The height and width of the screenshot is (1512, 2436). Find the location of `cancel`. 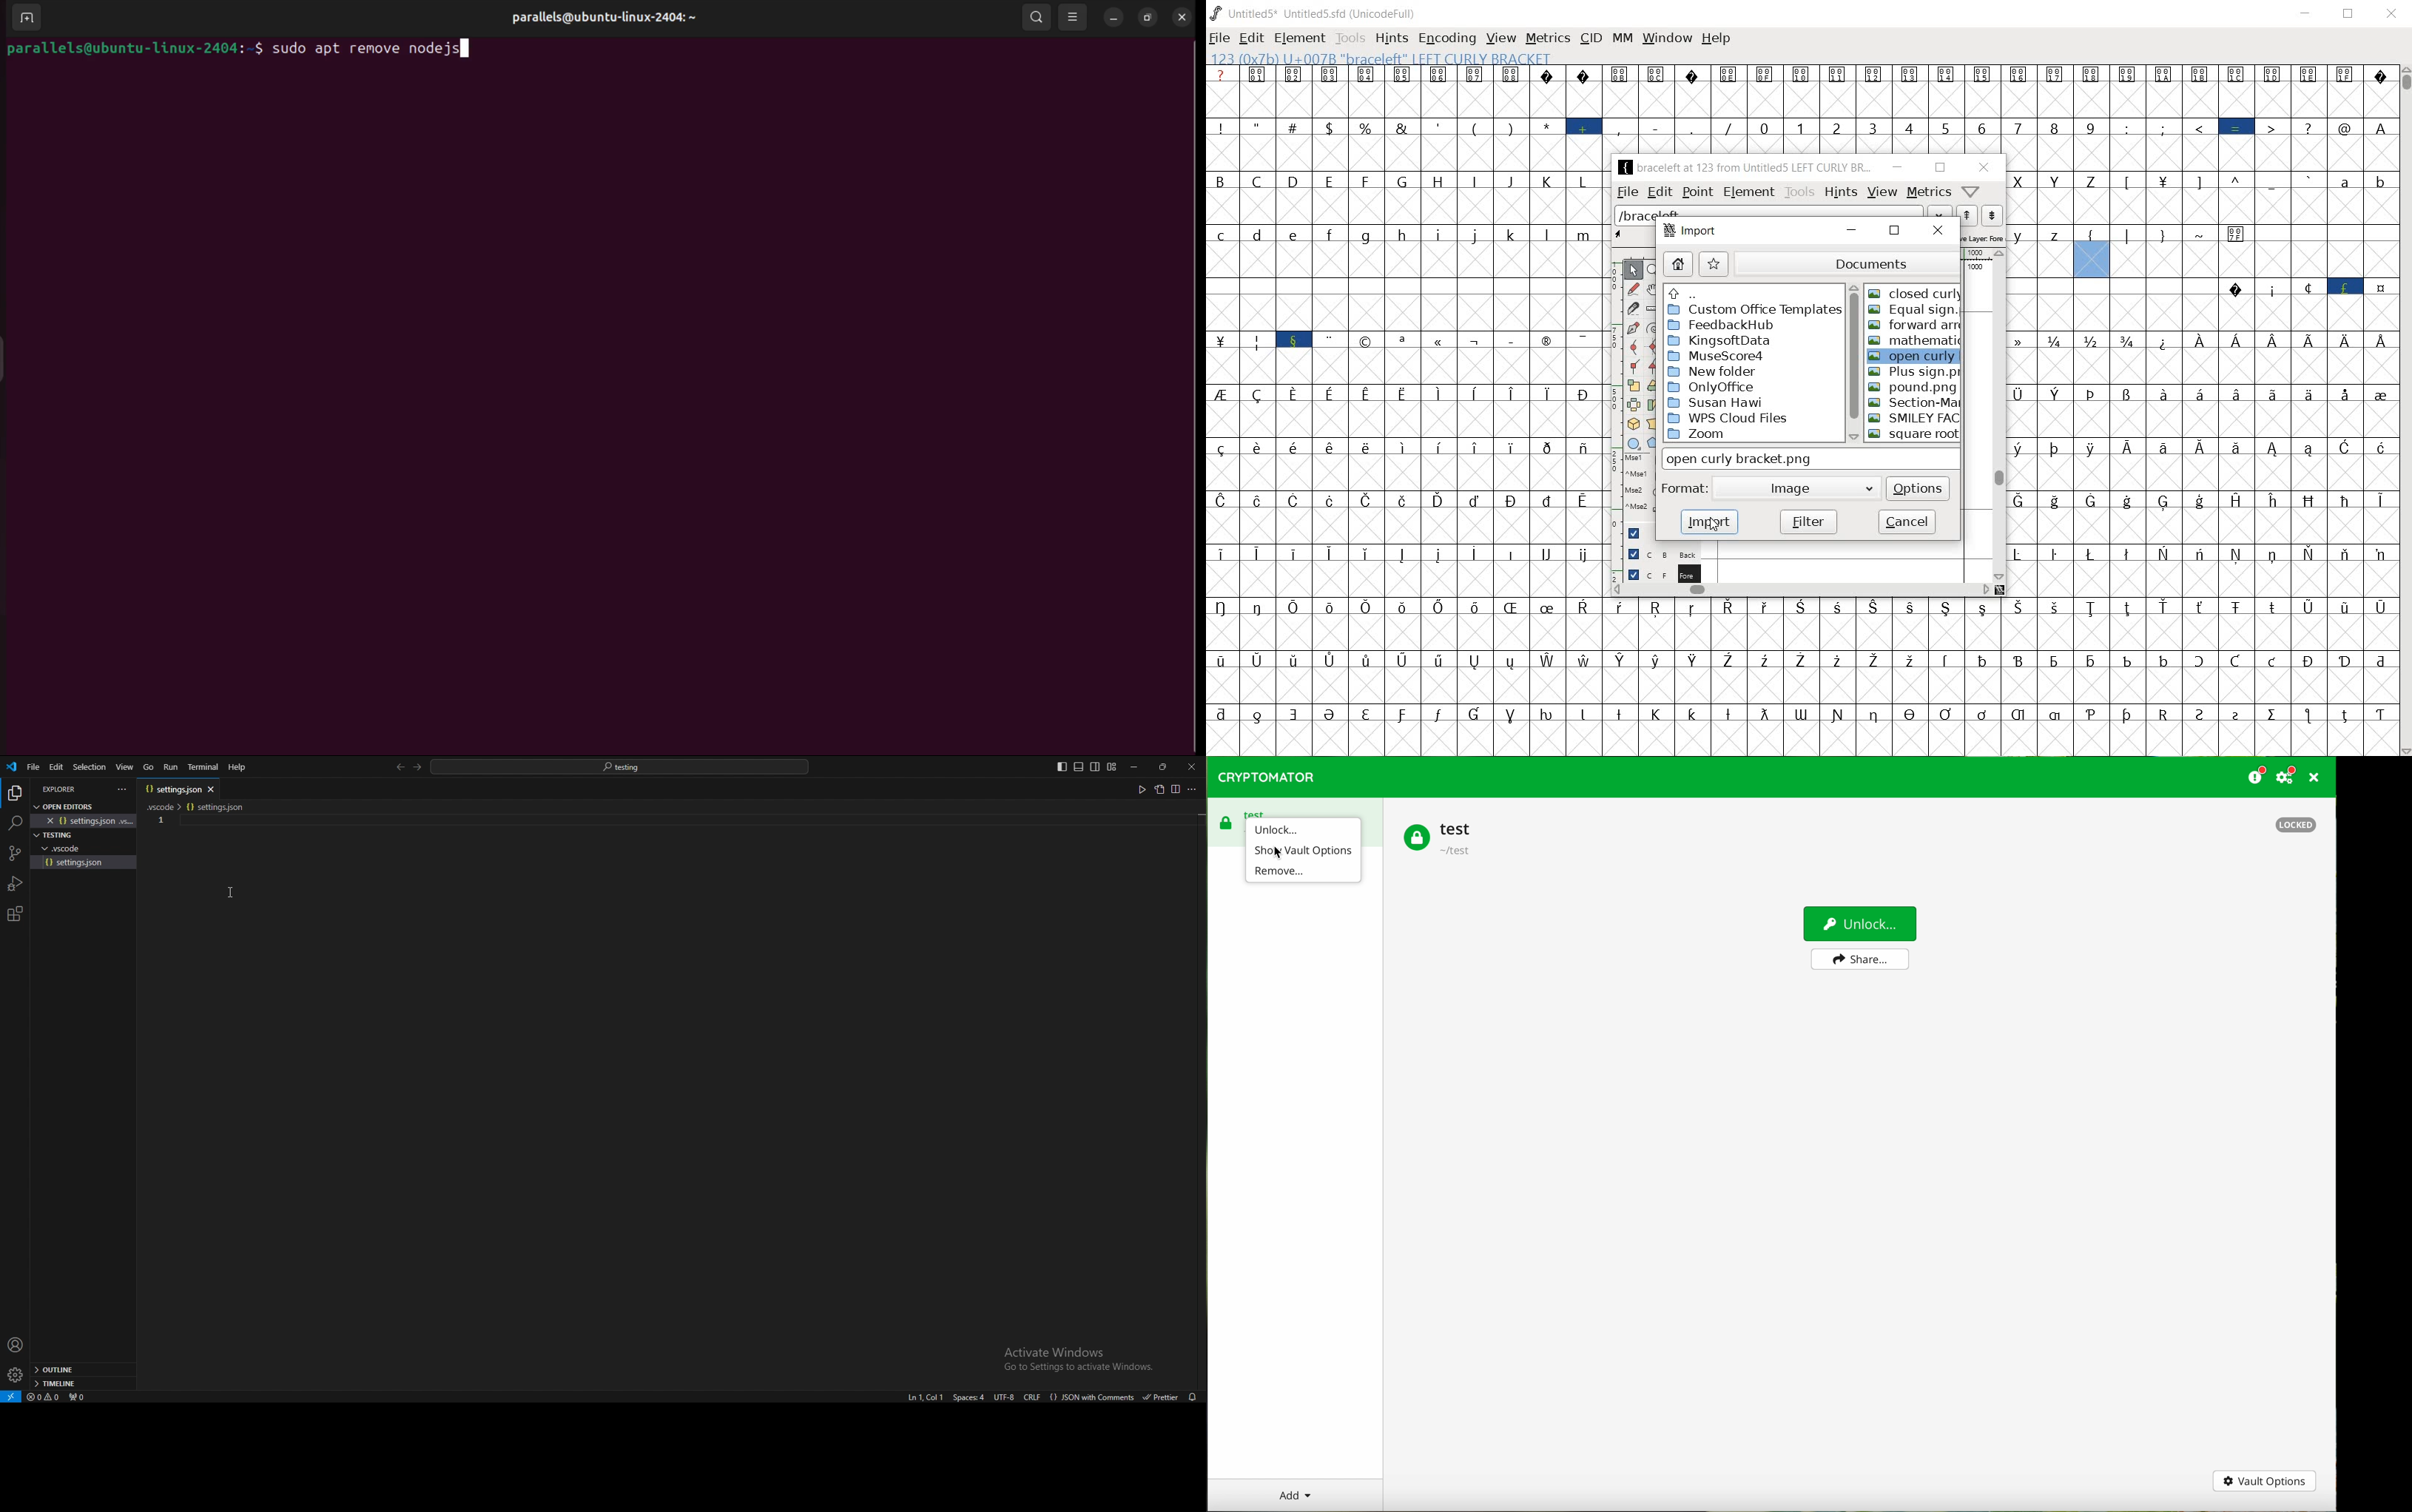

cancel is located at coordinates (1907, 522).